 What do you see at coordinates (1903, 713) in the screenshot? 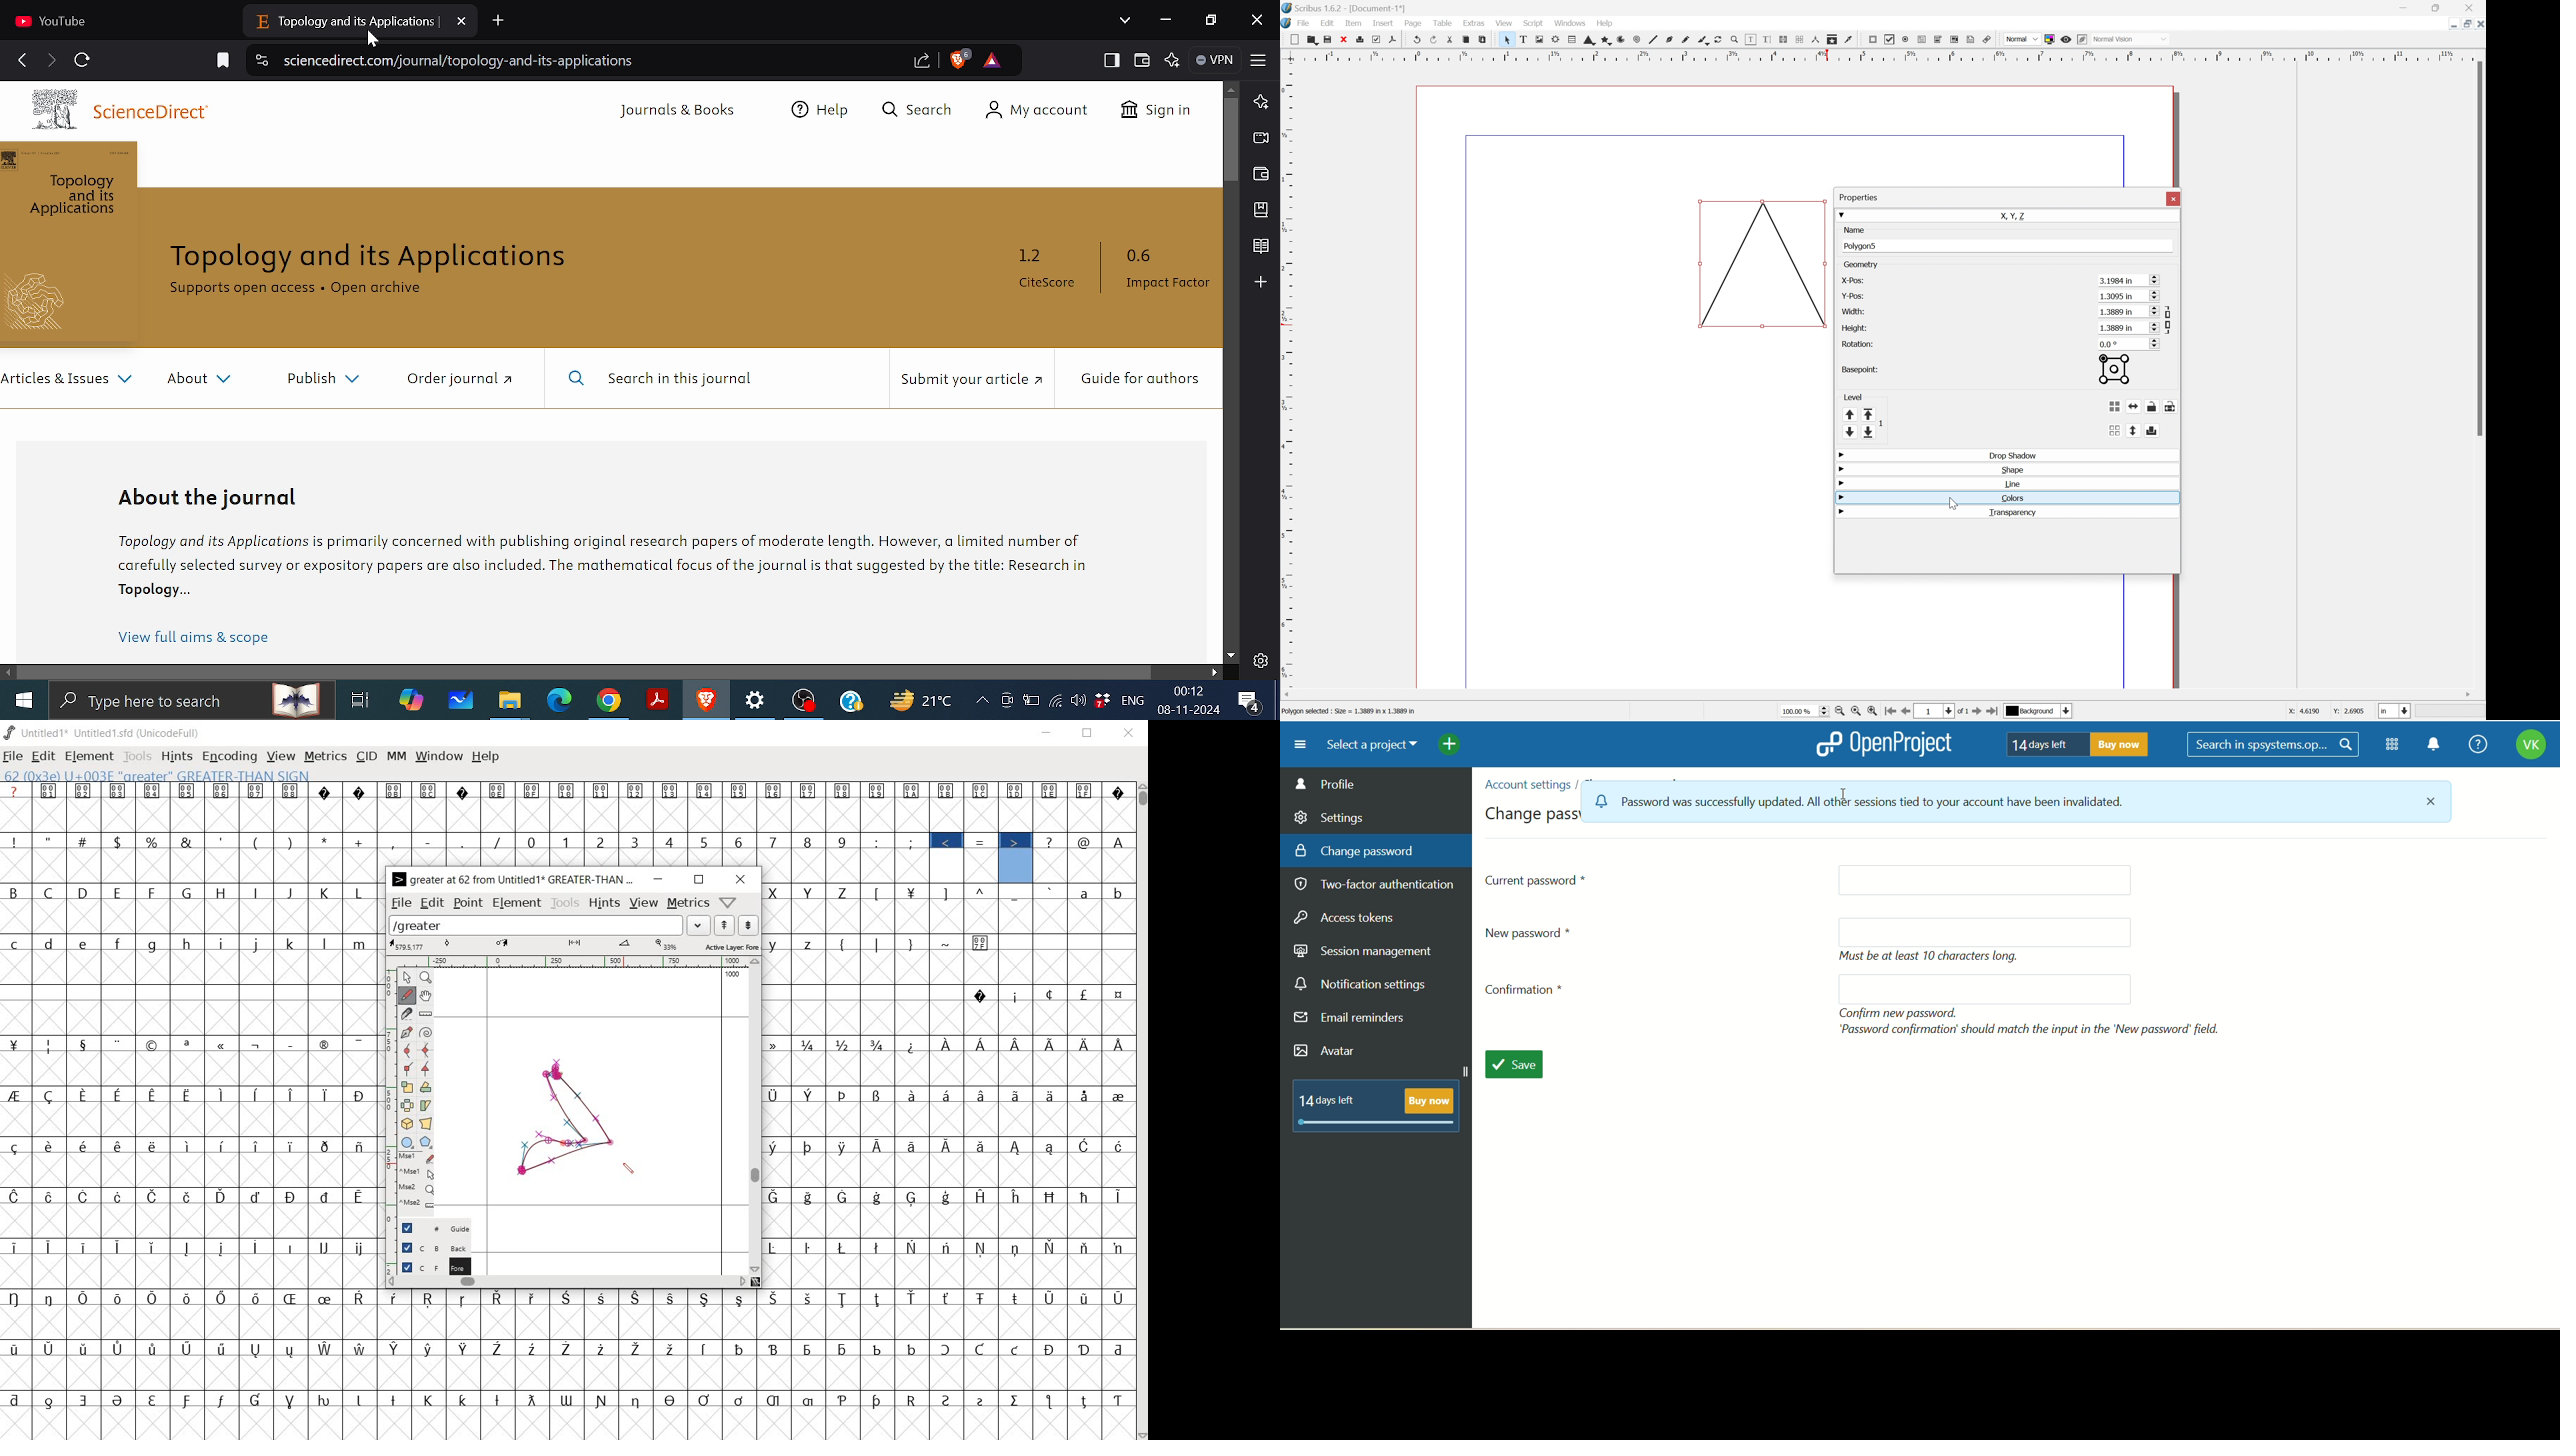
I see `Go to previous page` at bounding box center [1903, 713].